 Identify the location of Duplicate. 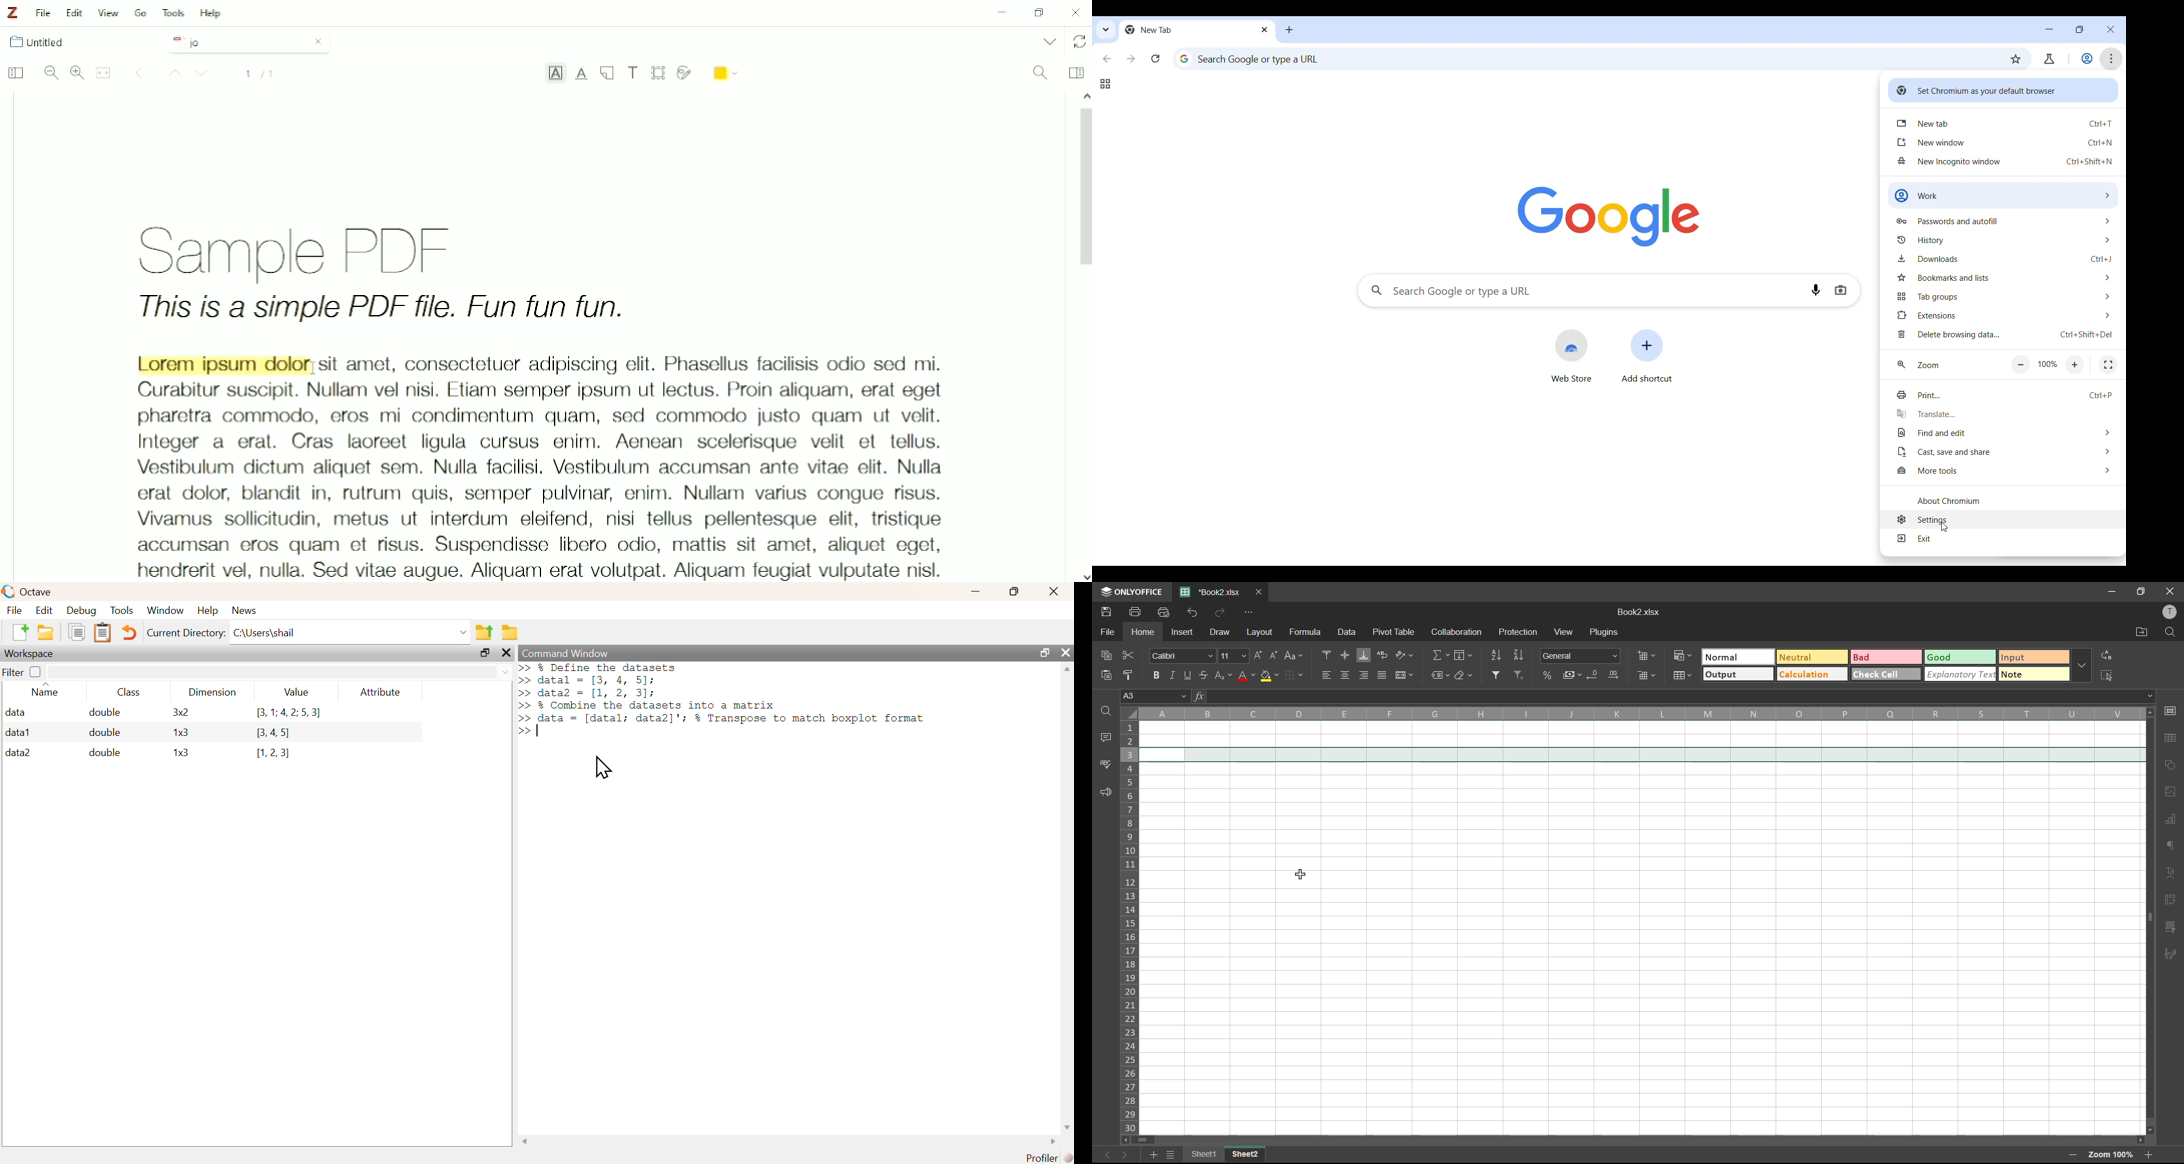
(76, 632).